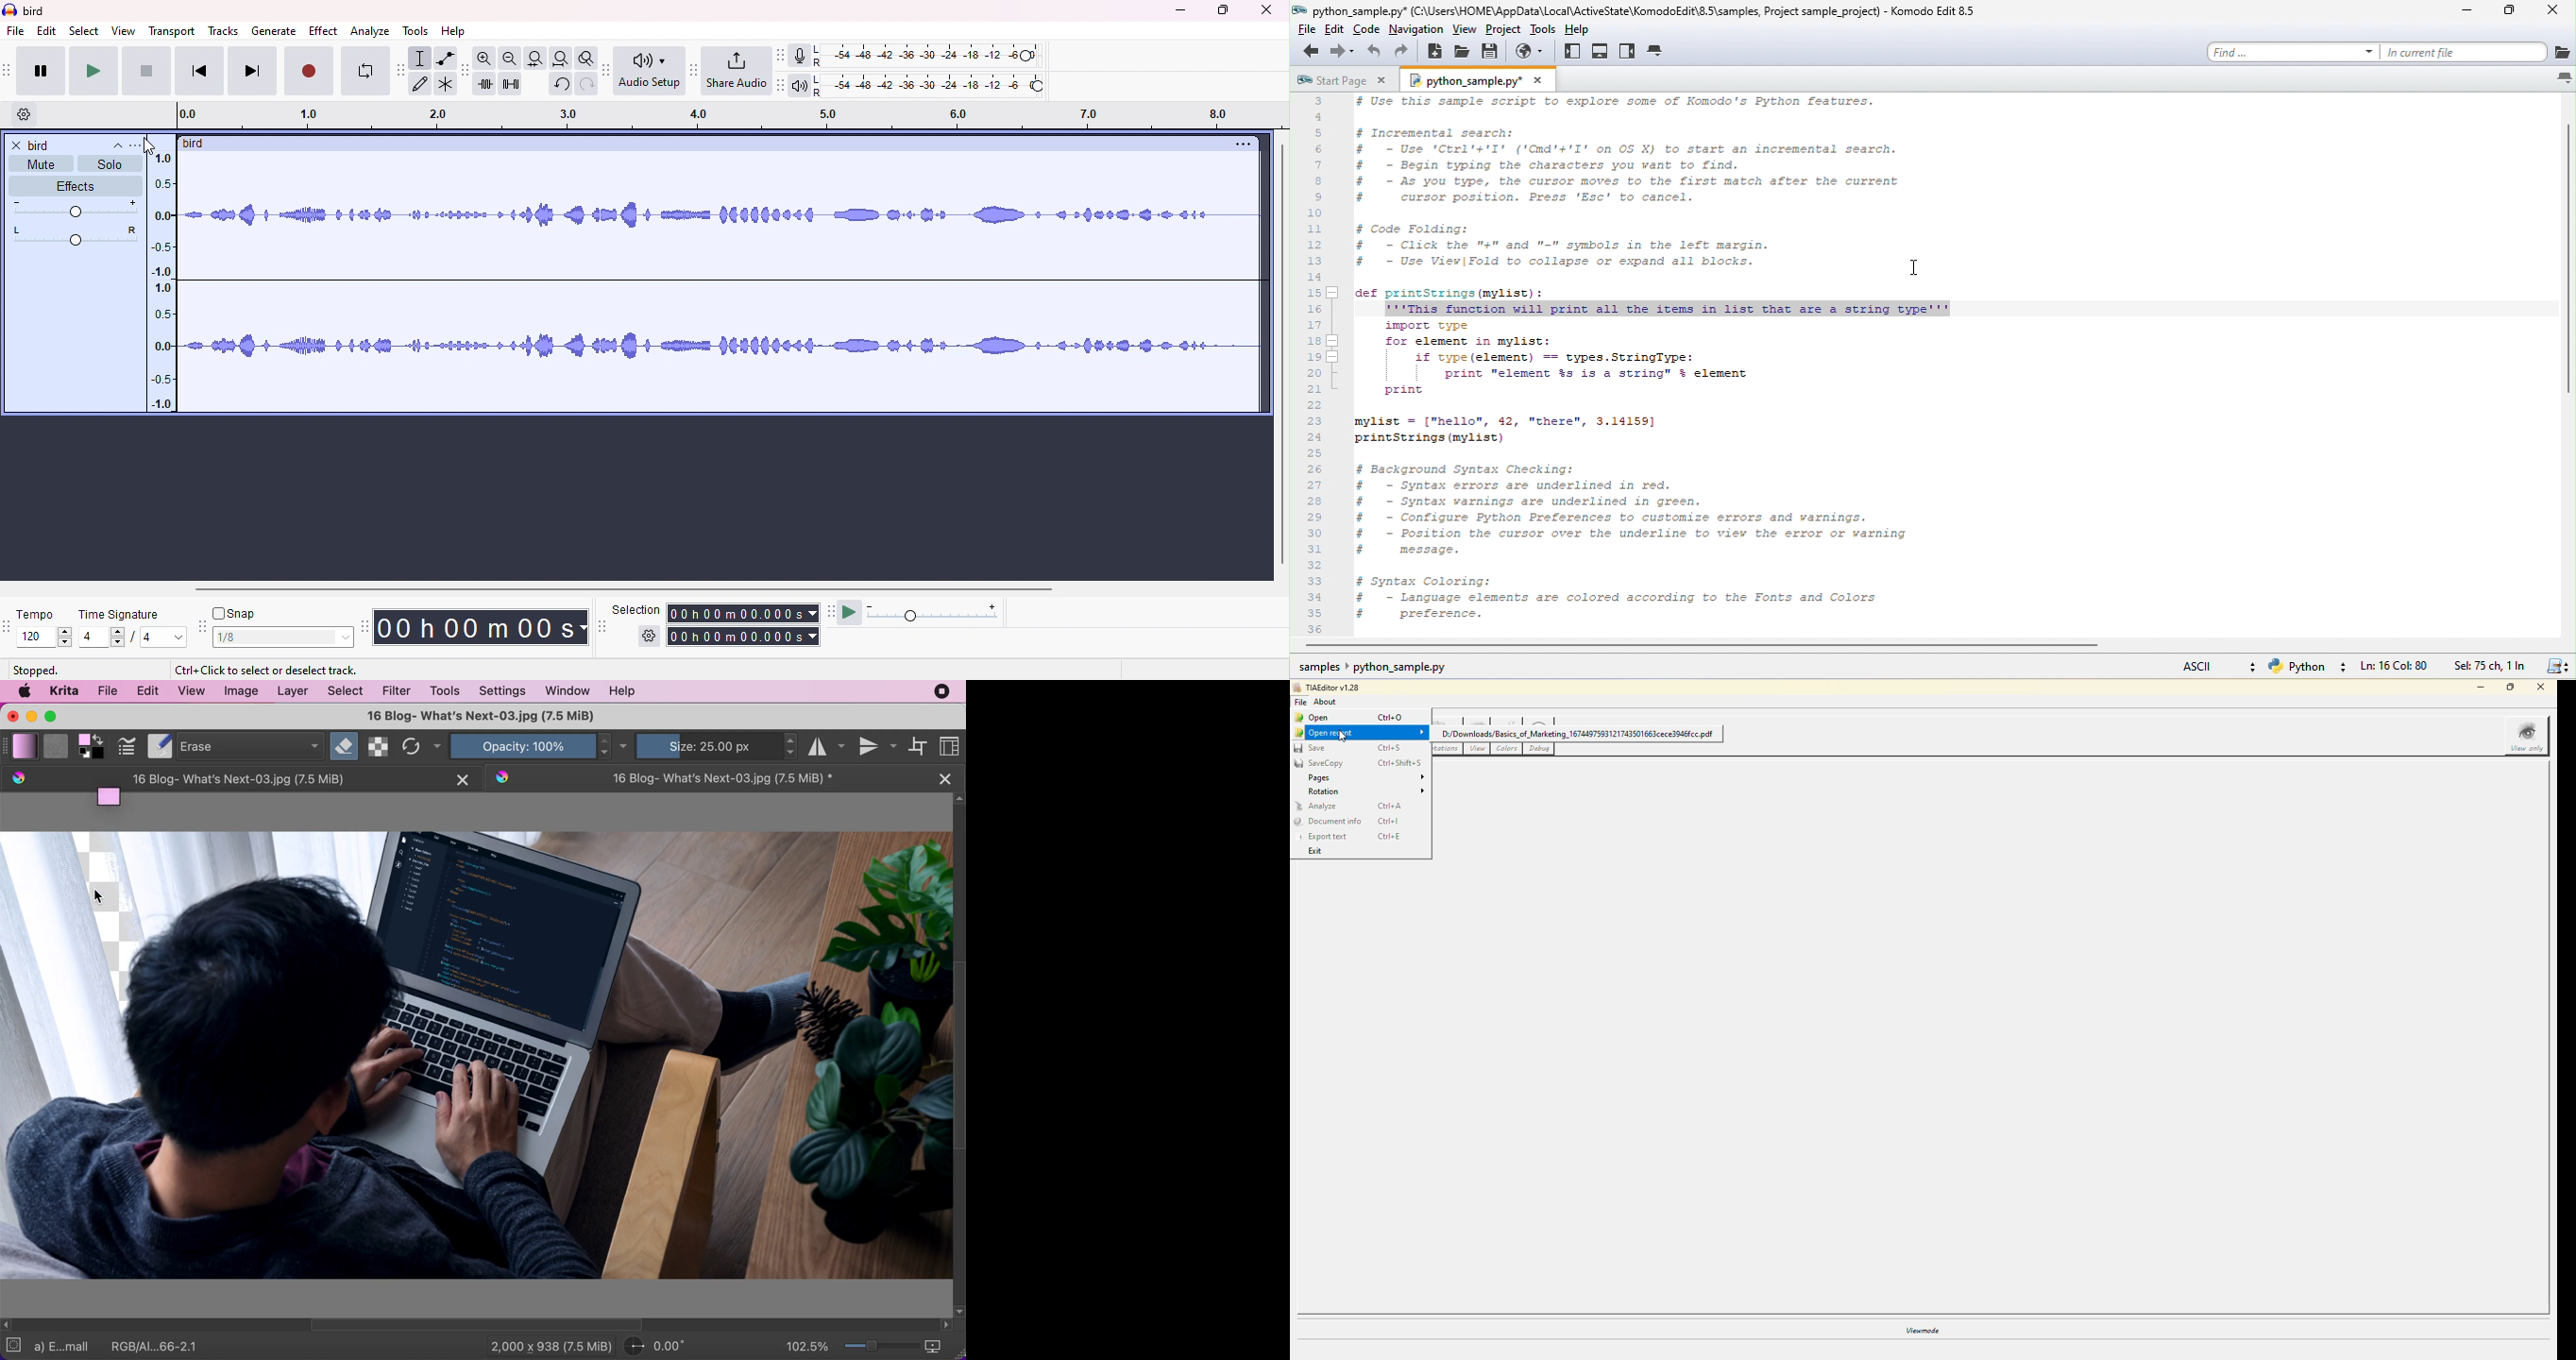 This screenshot has width=2576, height=1372. I want to click on tools tool bar, so click(403, 71).